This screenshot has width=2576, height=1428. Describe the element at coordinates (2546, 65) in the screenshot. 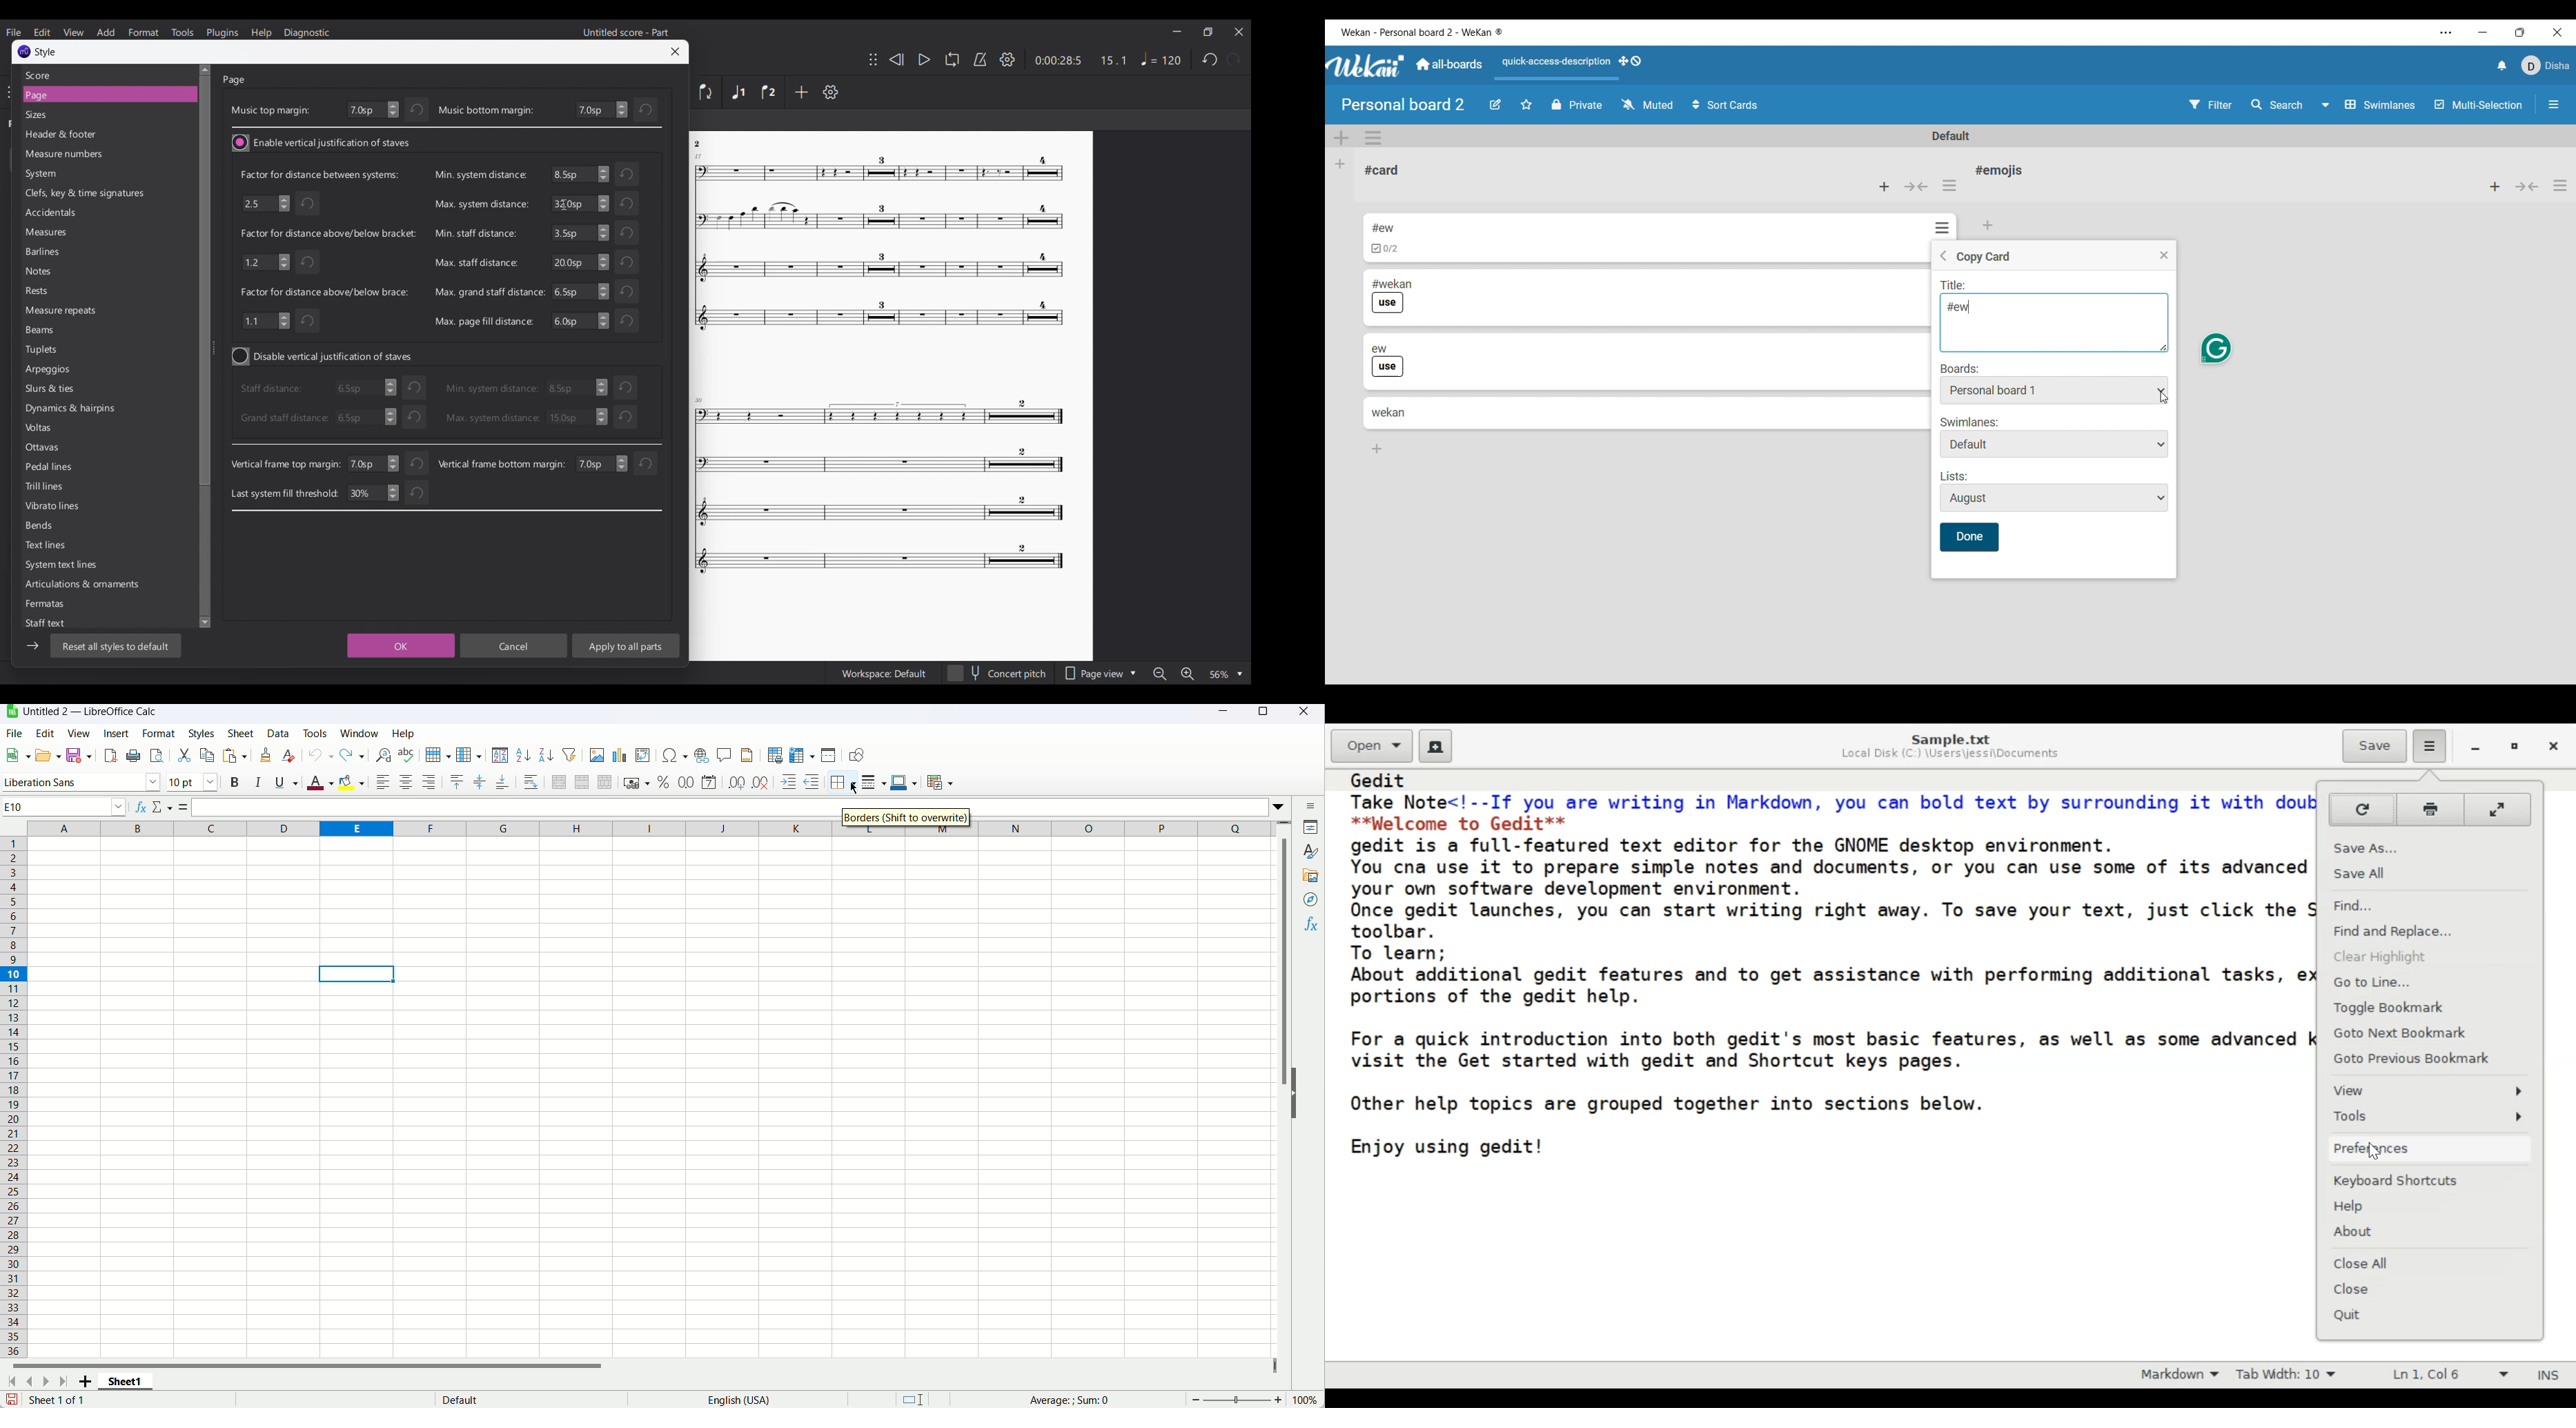

I see `Current account` at that location.